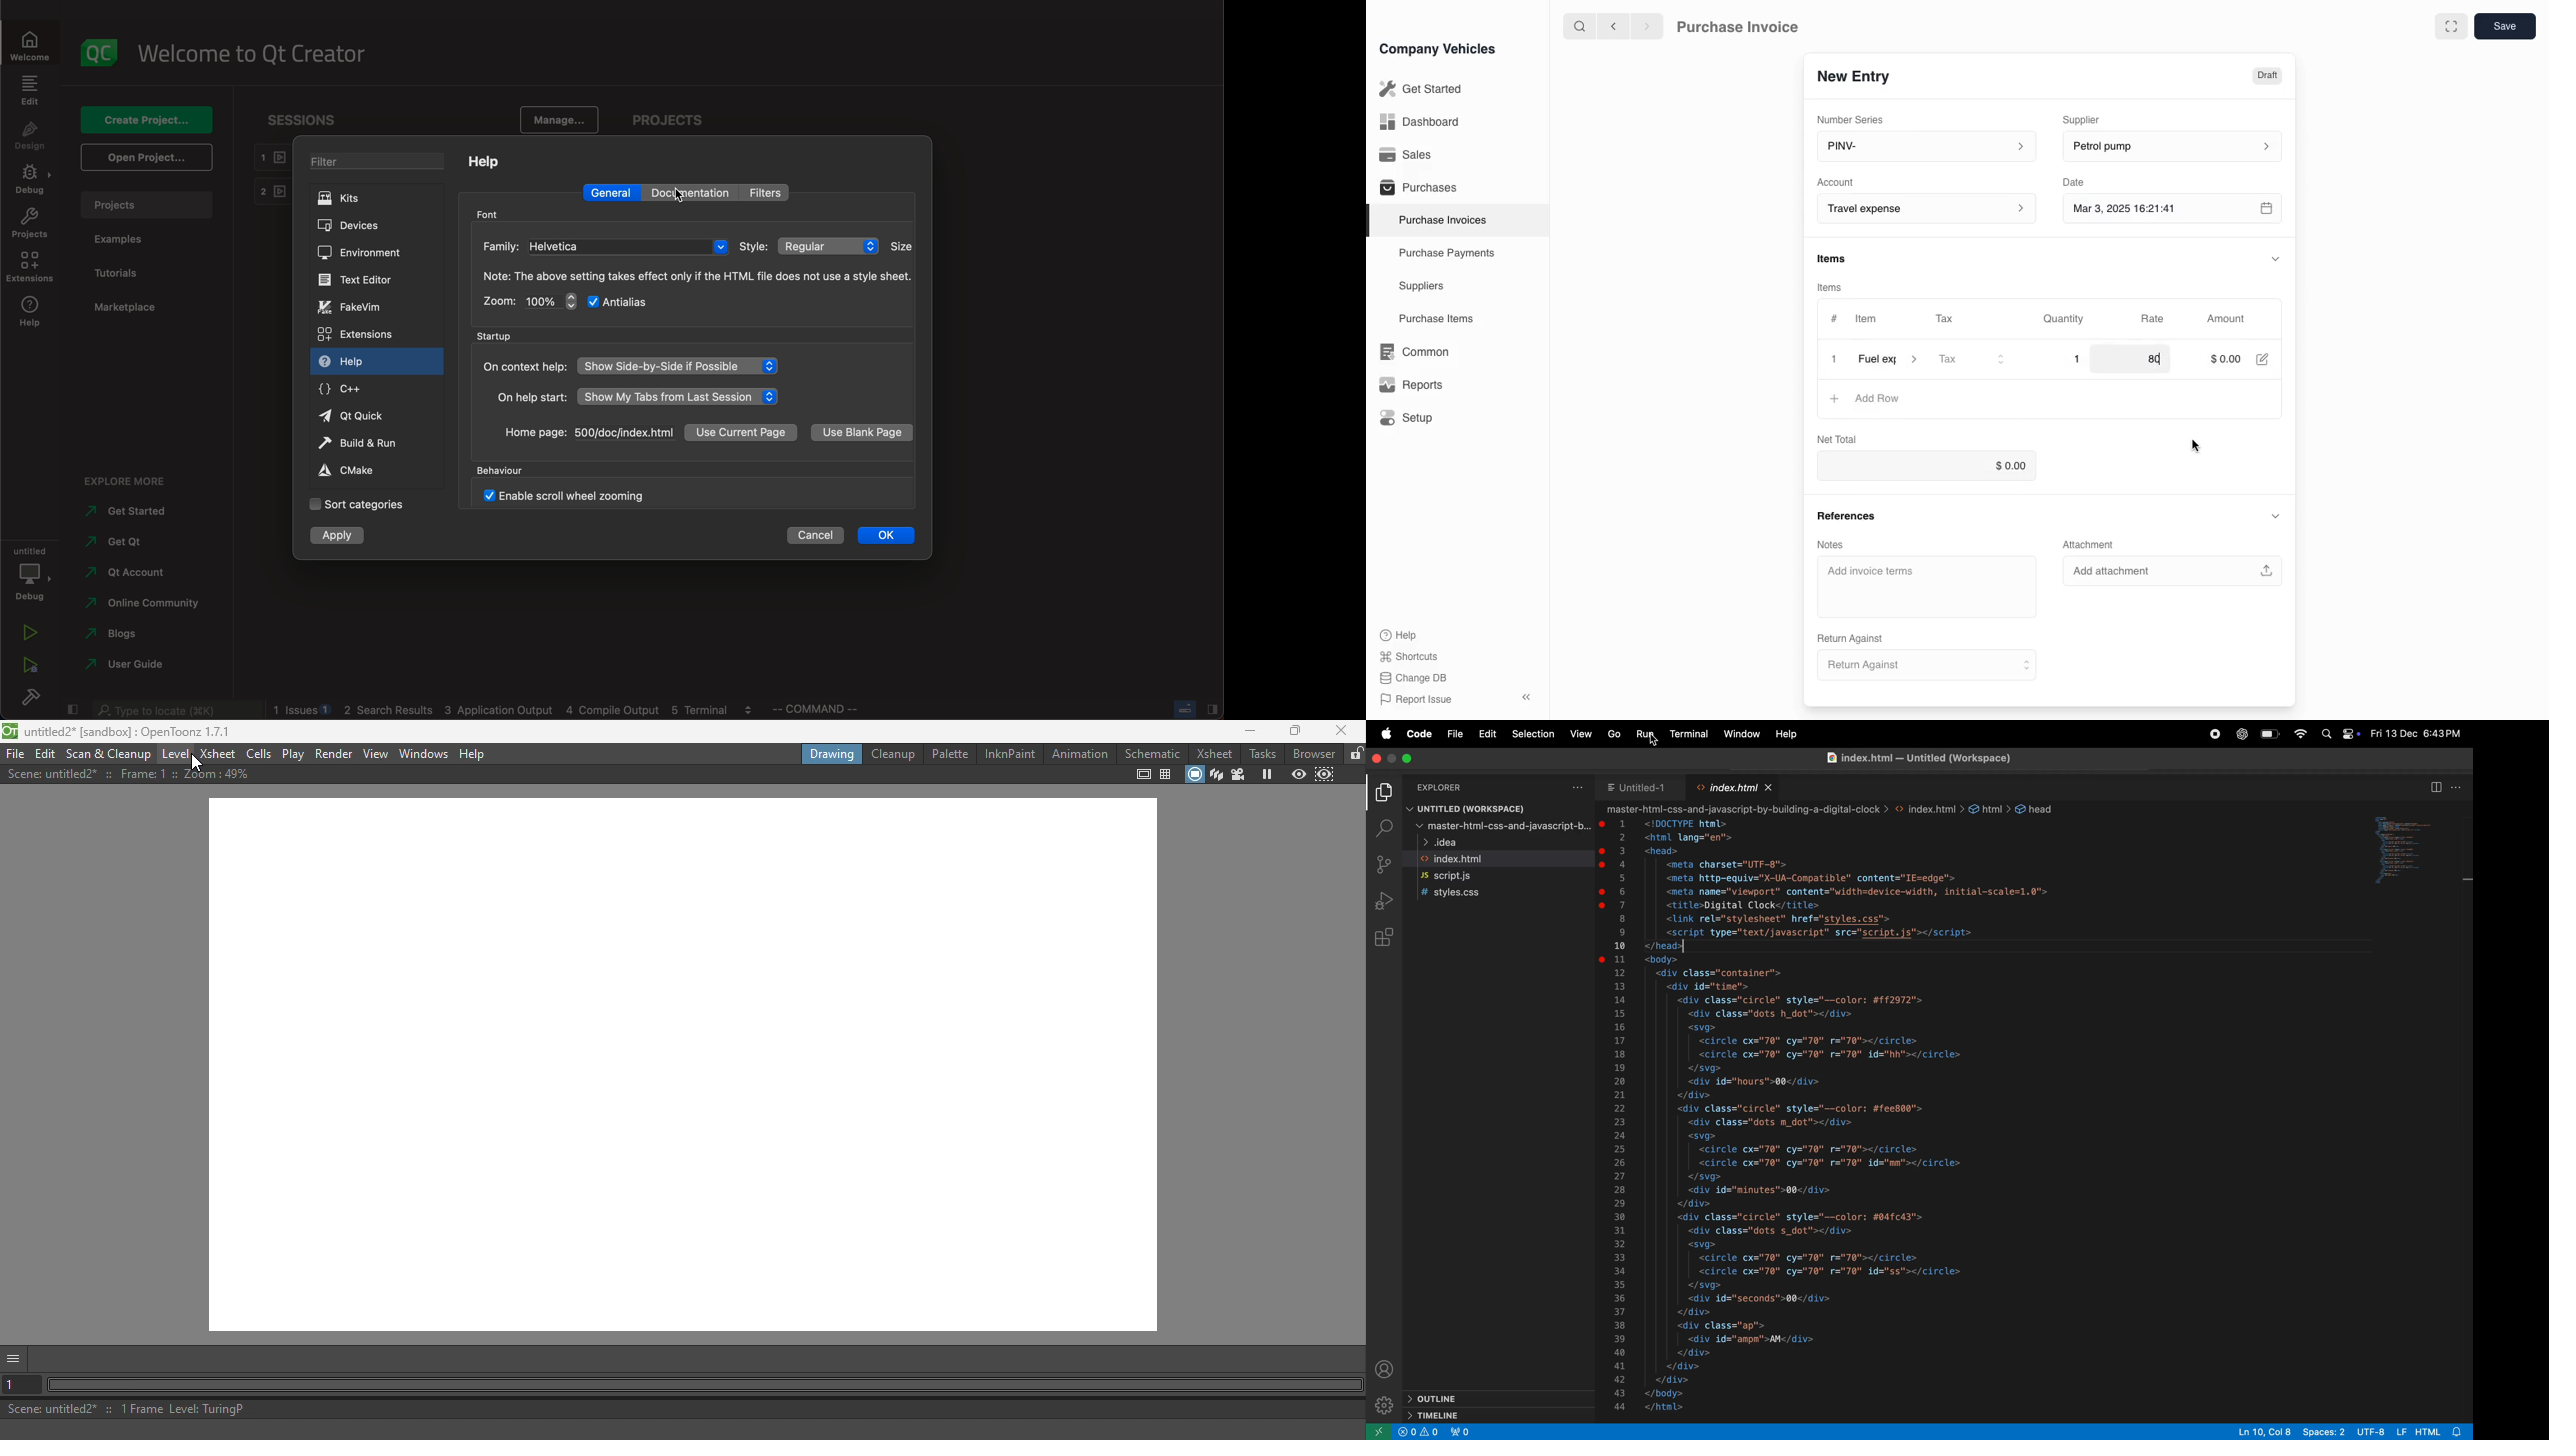 This screenshot has width=2576, height=1456. Describe the element at coordinates (2275, 516) in the screenshot. I see `collapse` at that location.